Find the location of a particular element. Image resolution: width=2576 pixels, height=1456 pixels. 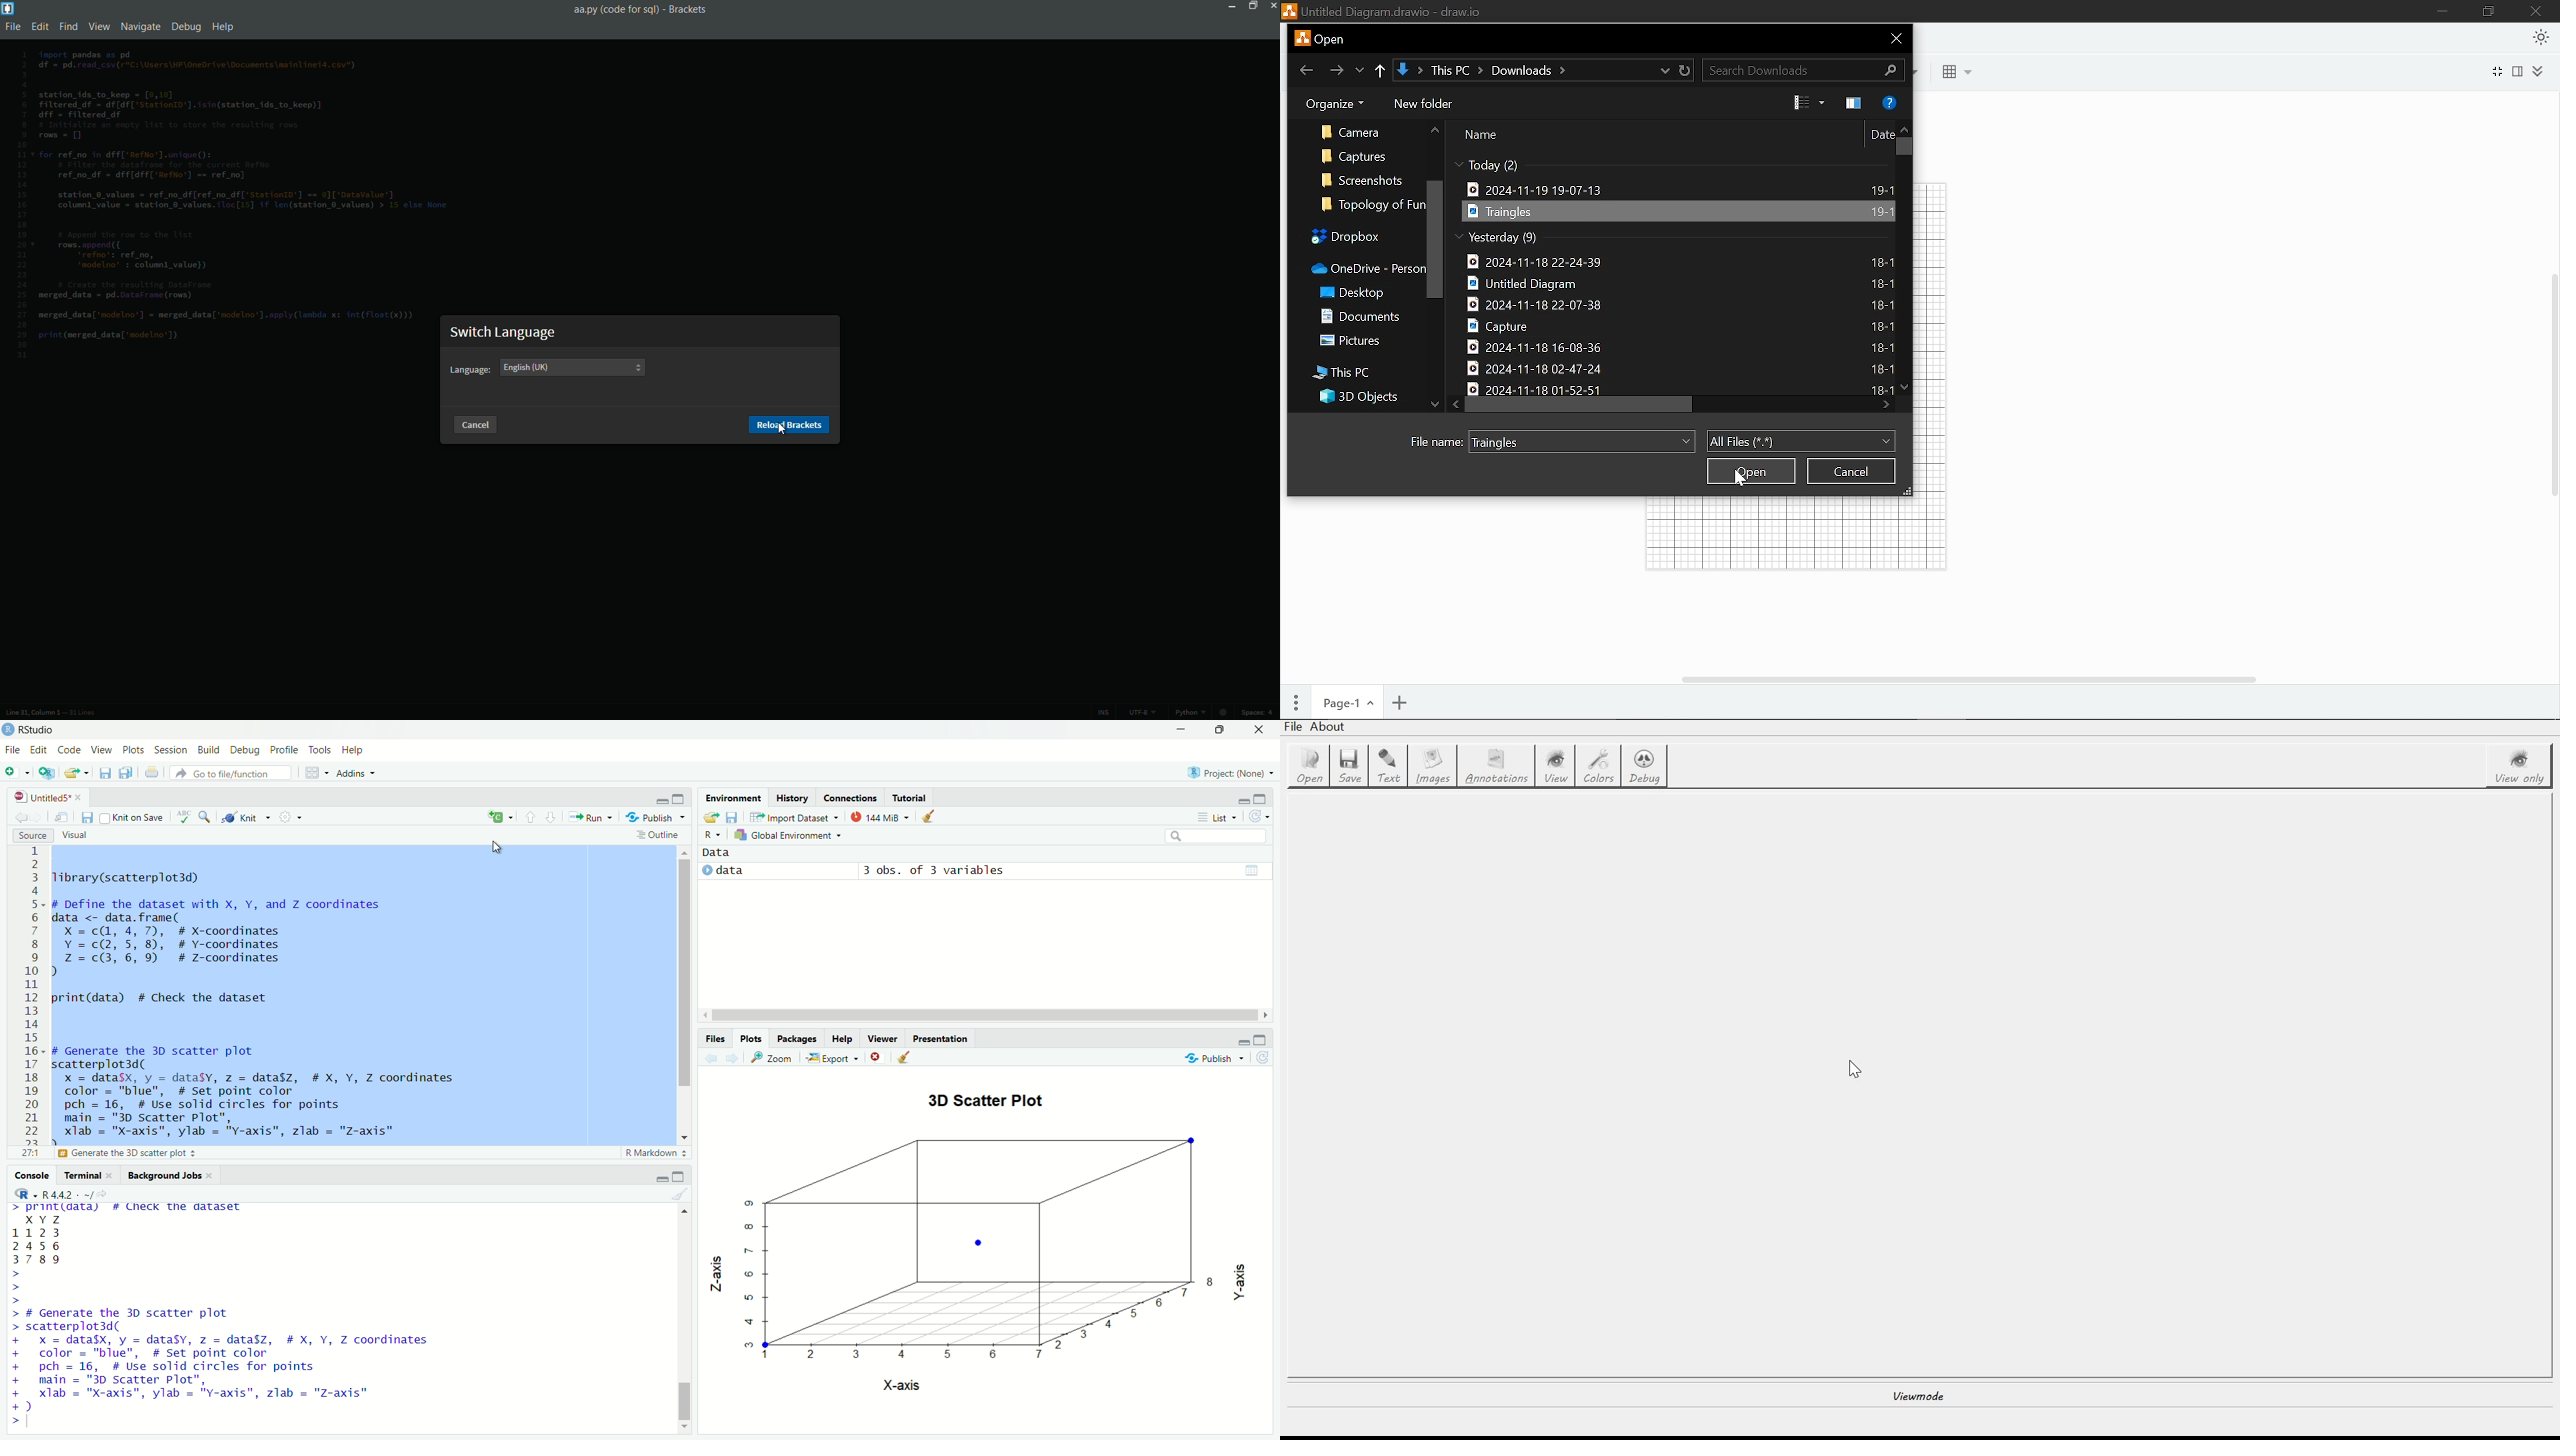

back is located at coordinates (1303, 70).